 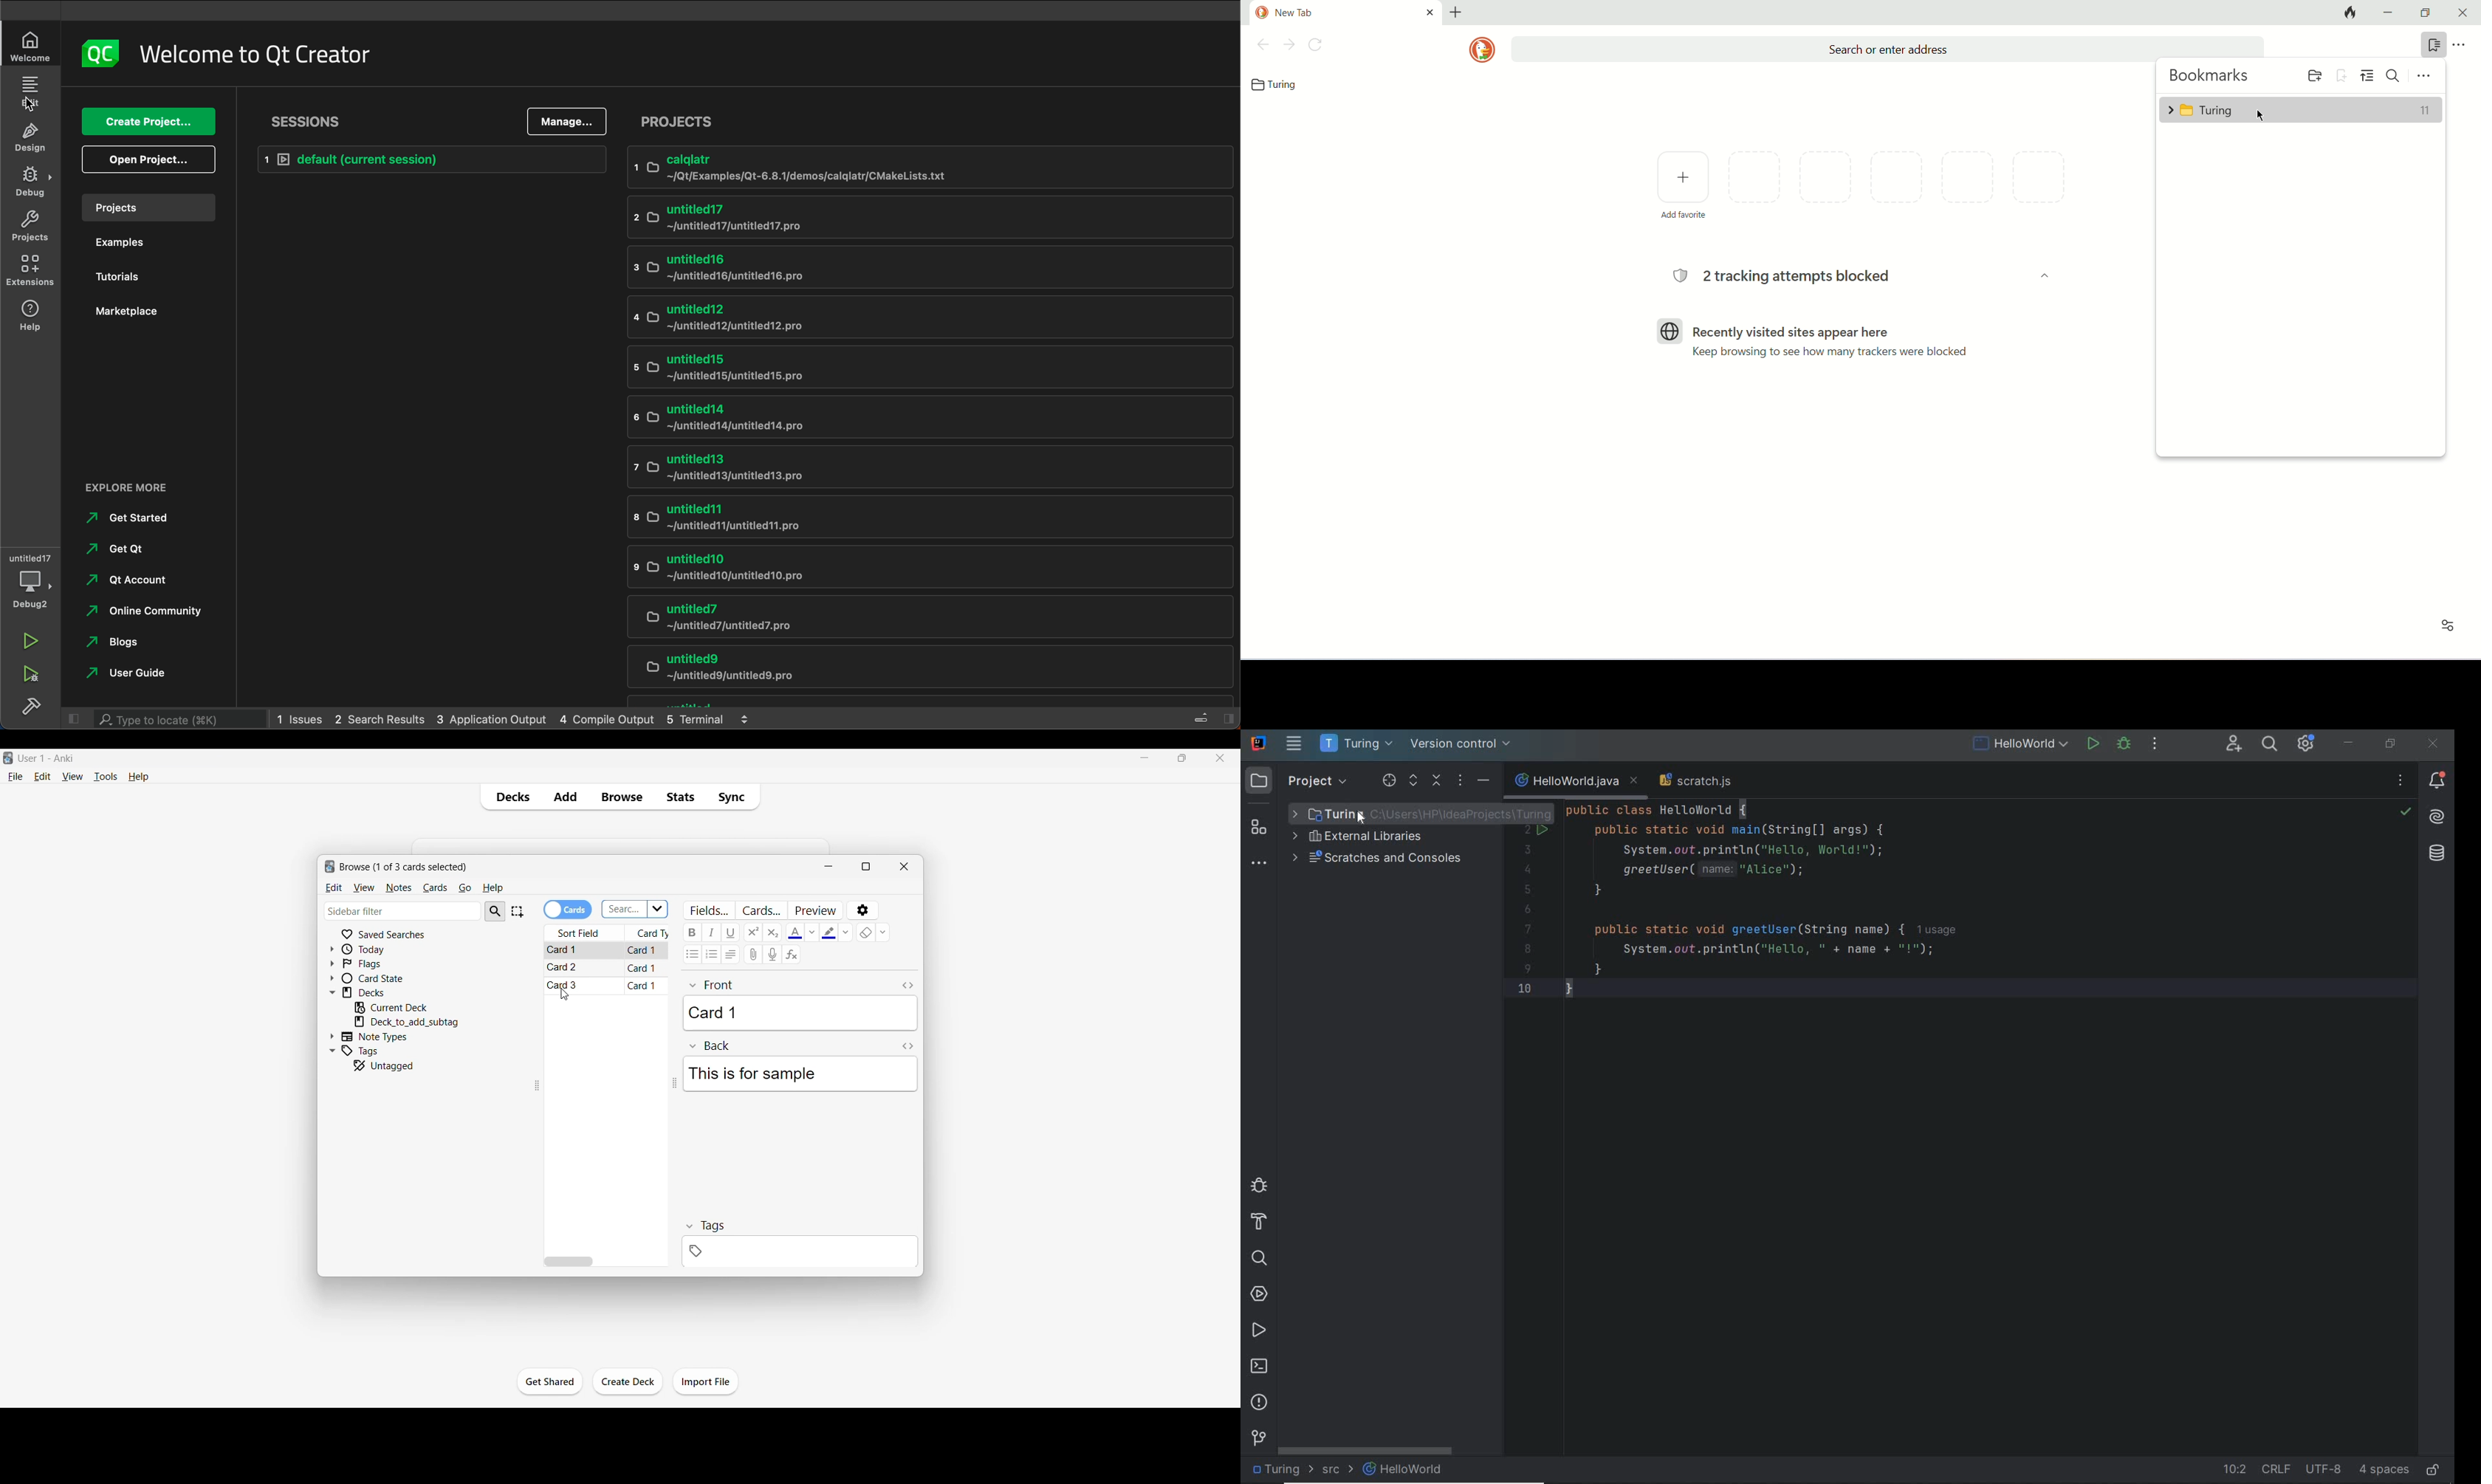 What do you see at coordinates (2210, 77) in the screenshot?
I see `bookmarks` at bounding box center [2210, 77].